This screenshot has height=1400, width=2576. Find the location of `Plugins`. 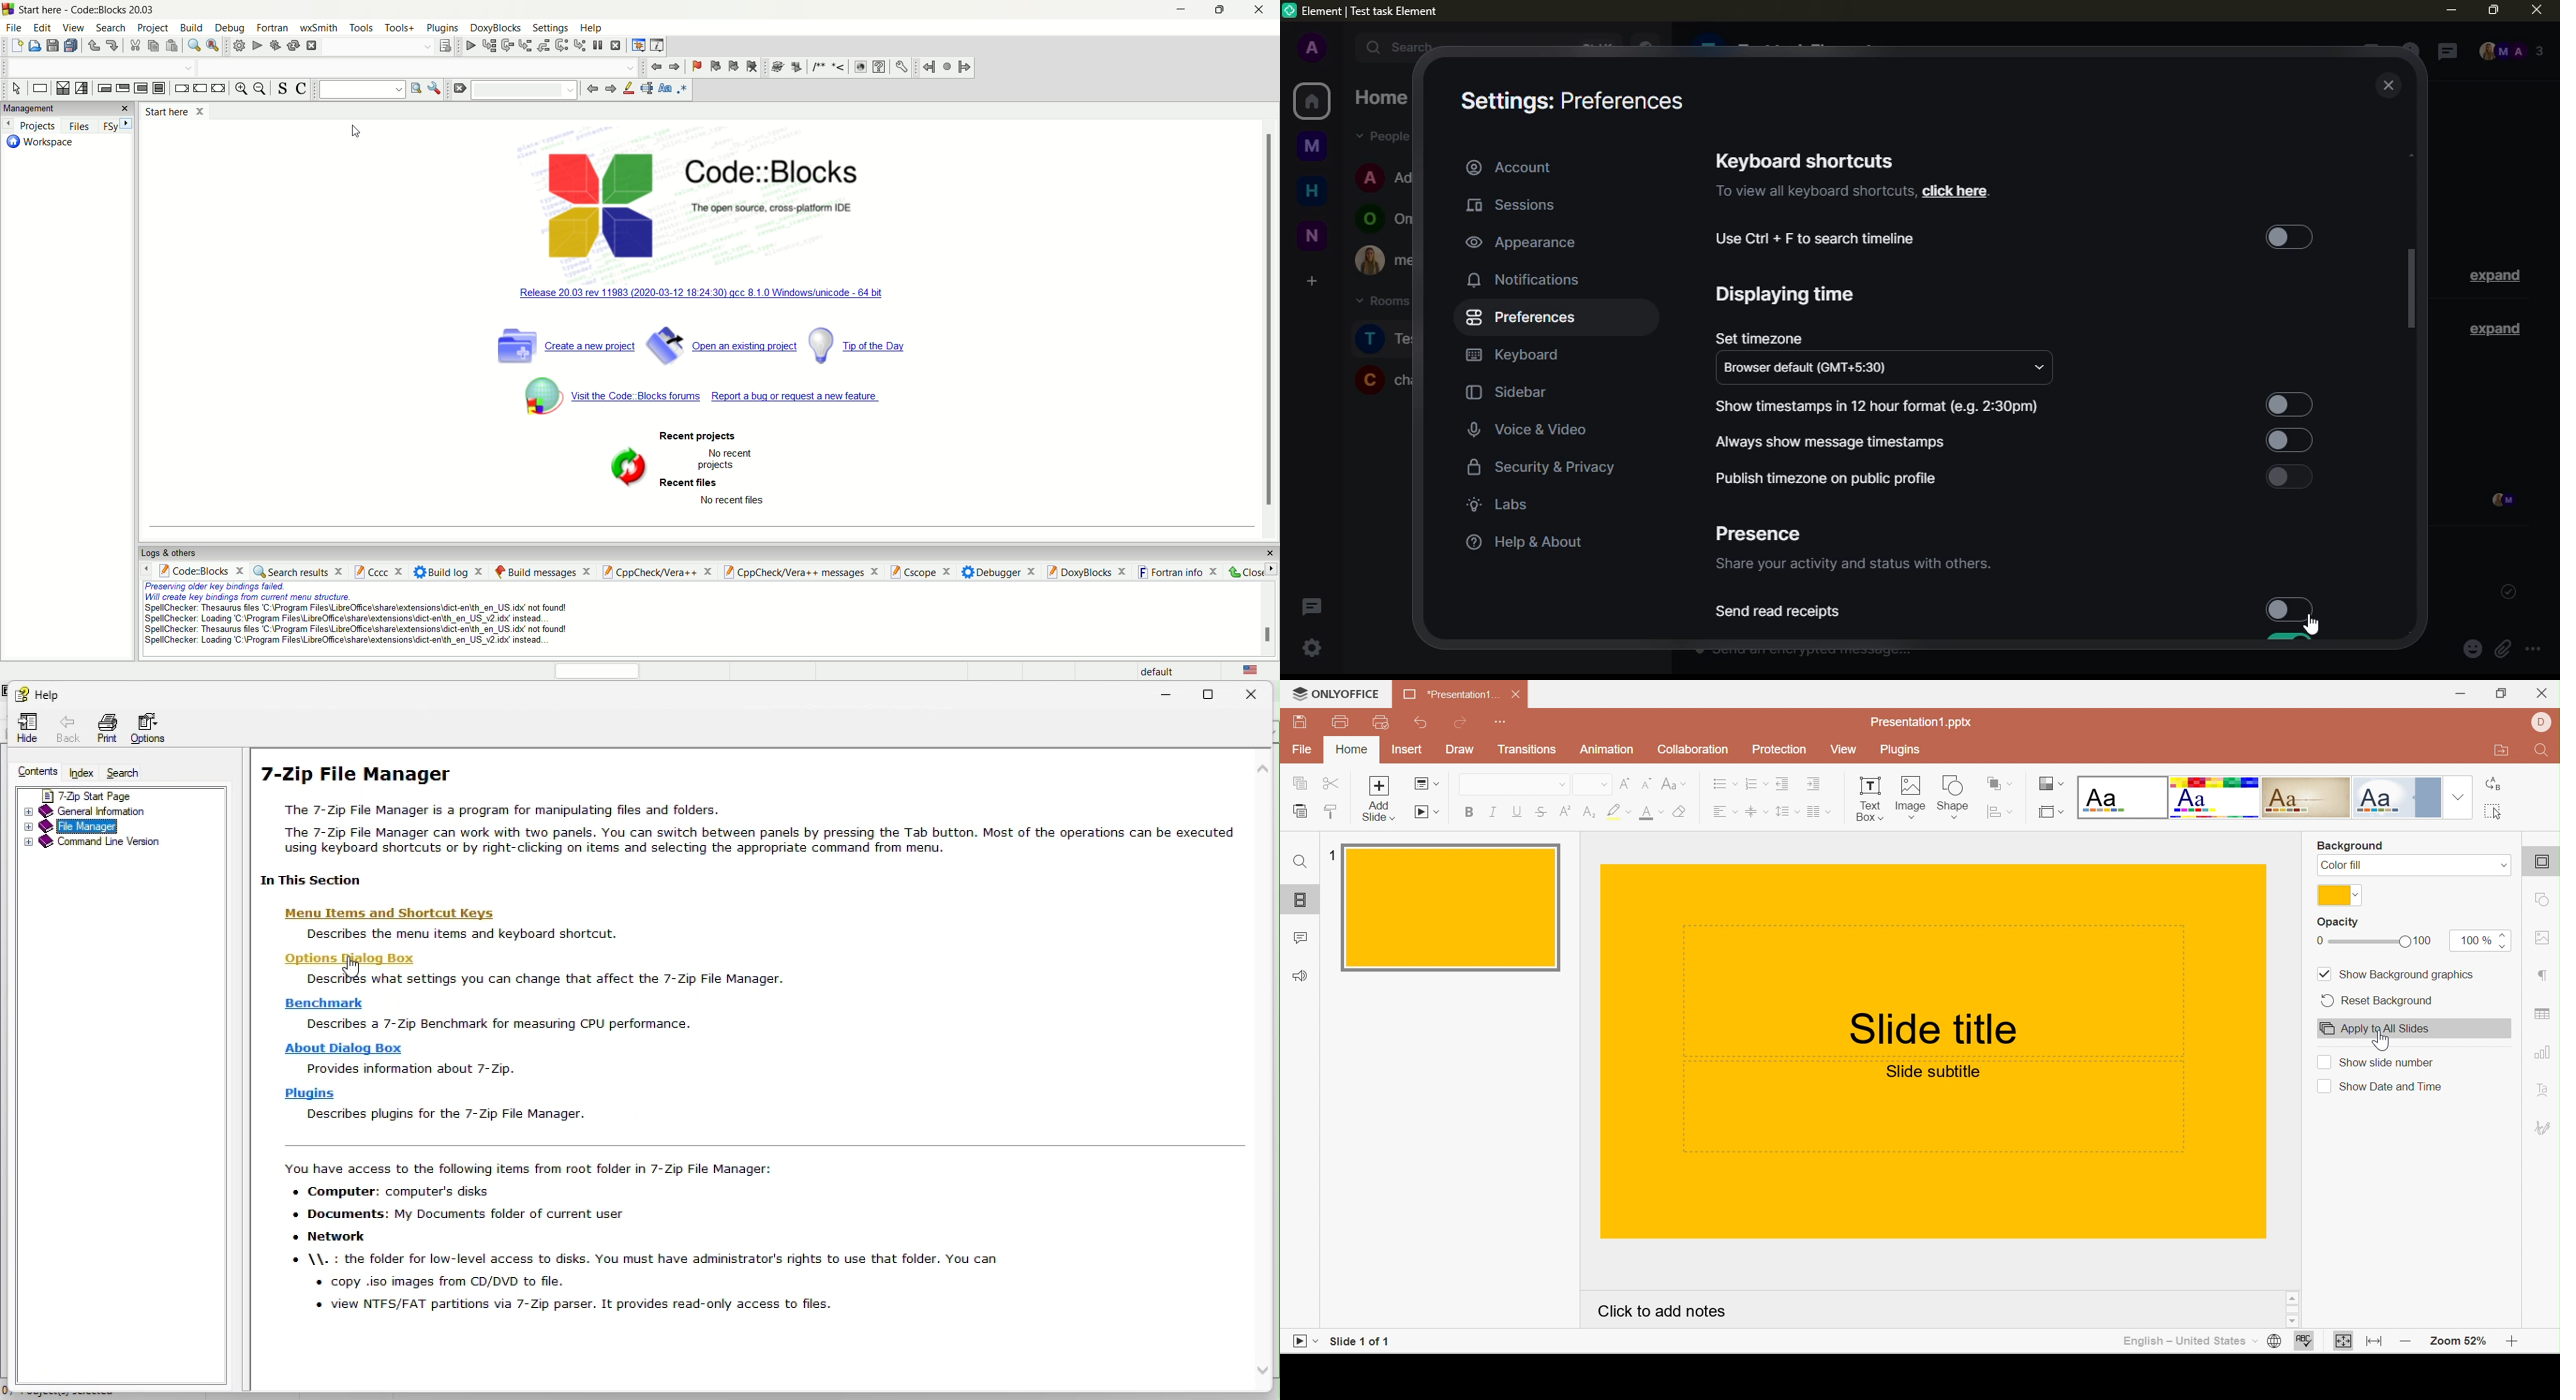

Plugins is located at coordinates (1901, 751).